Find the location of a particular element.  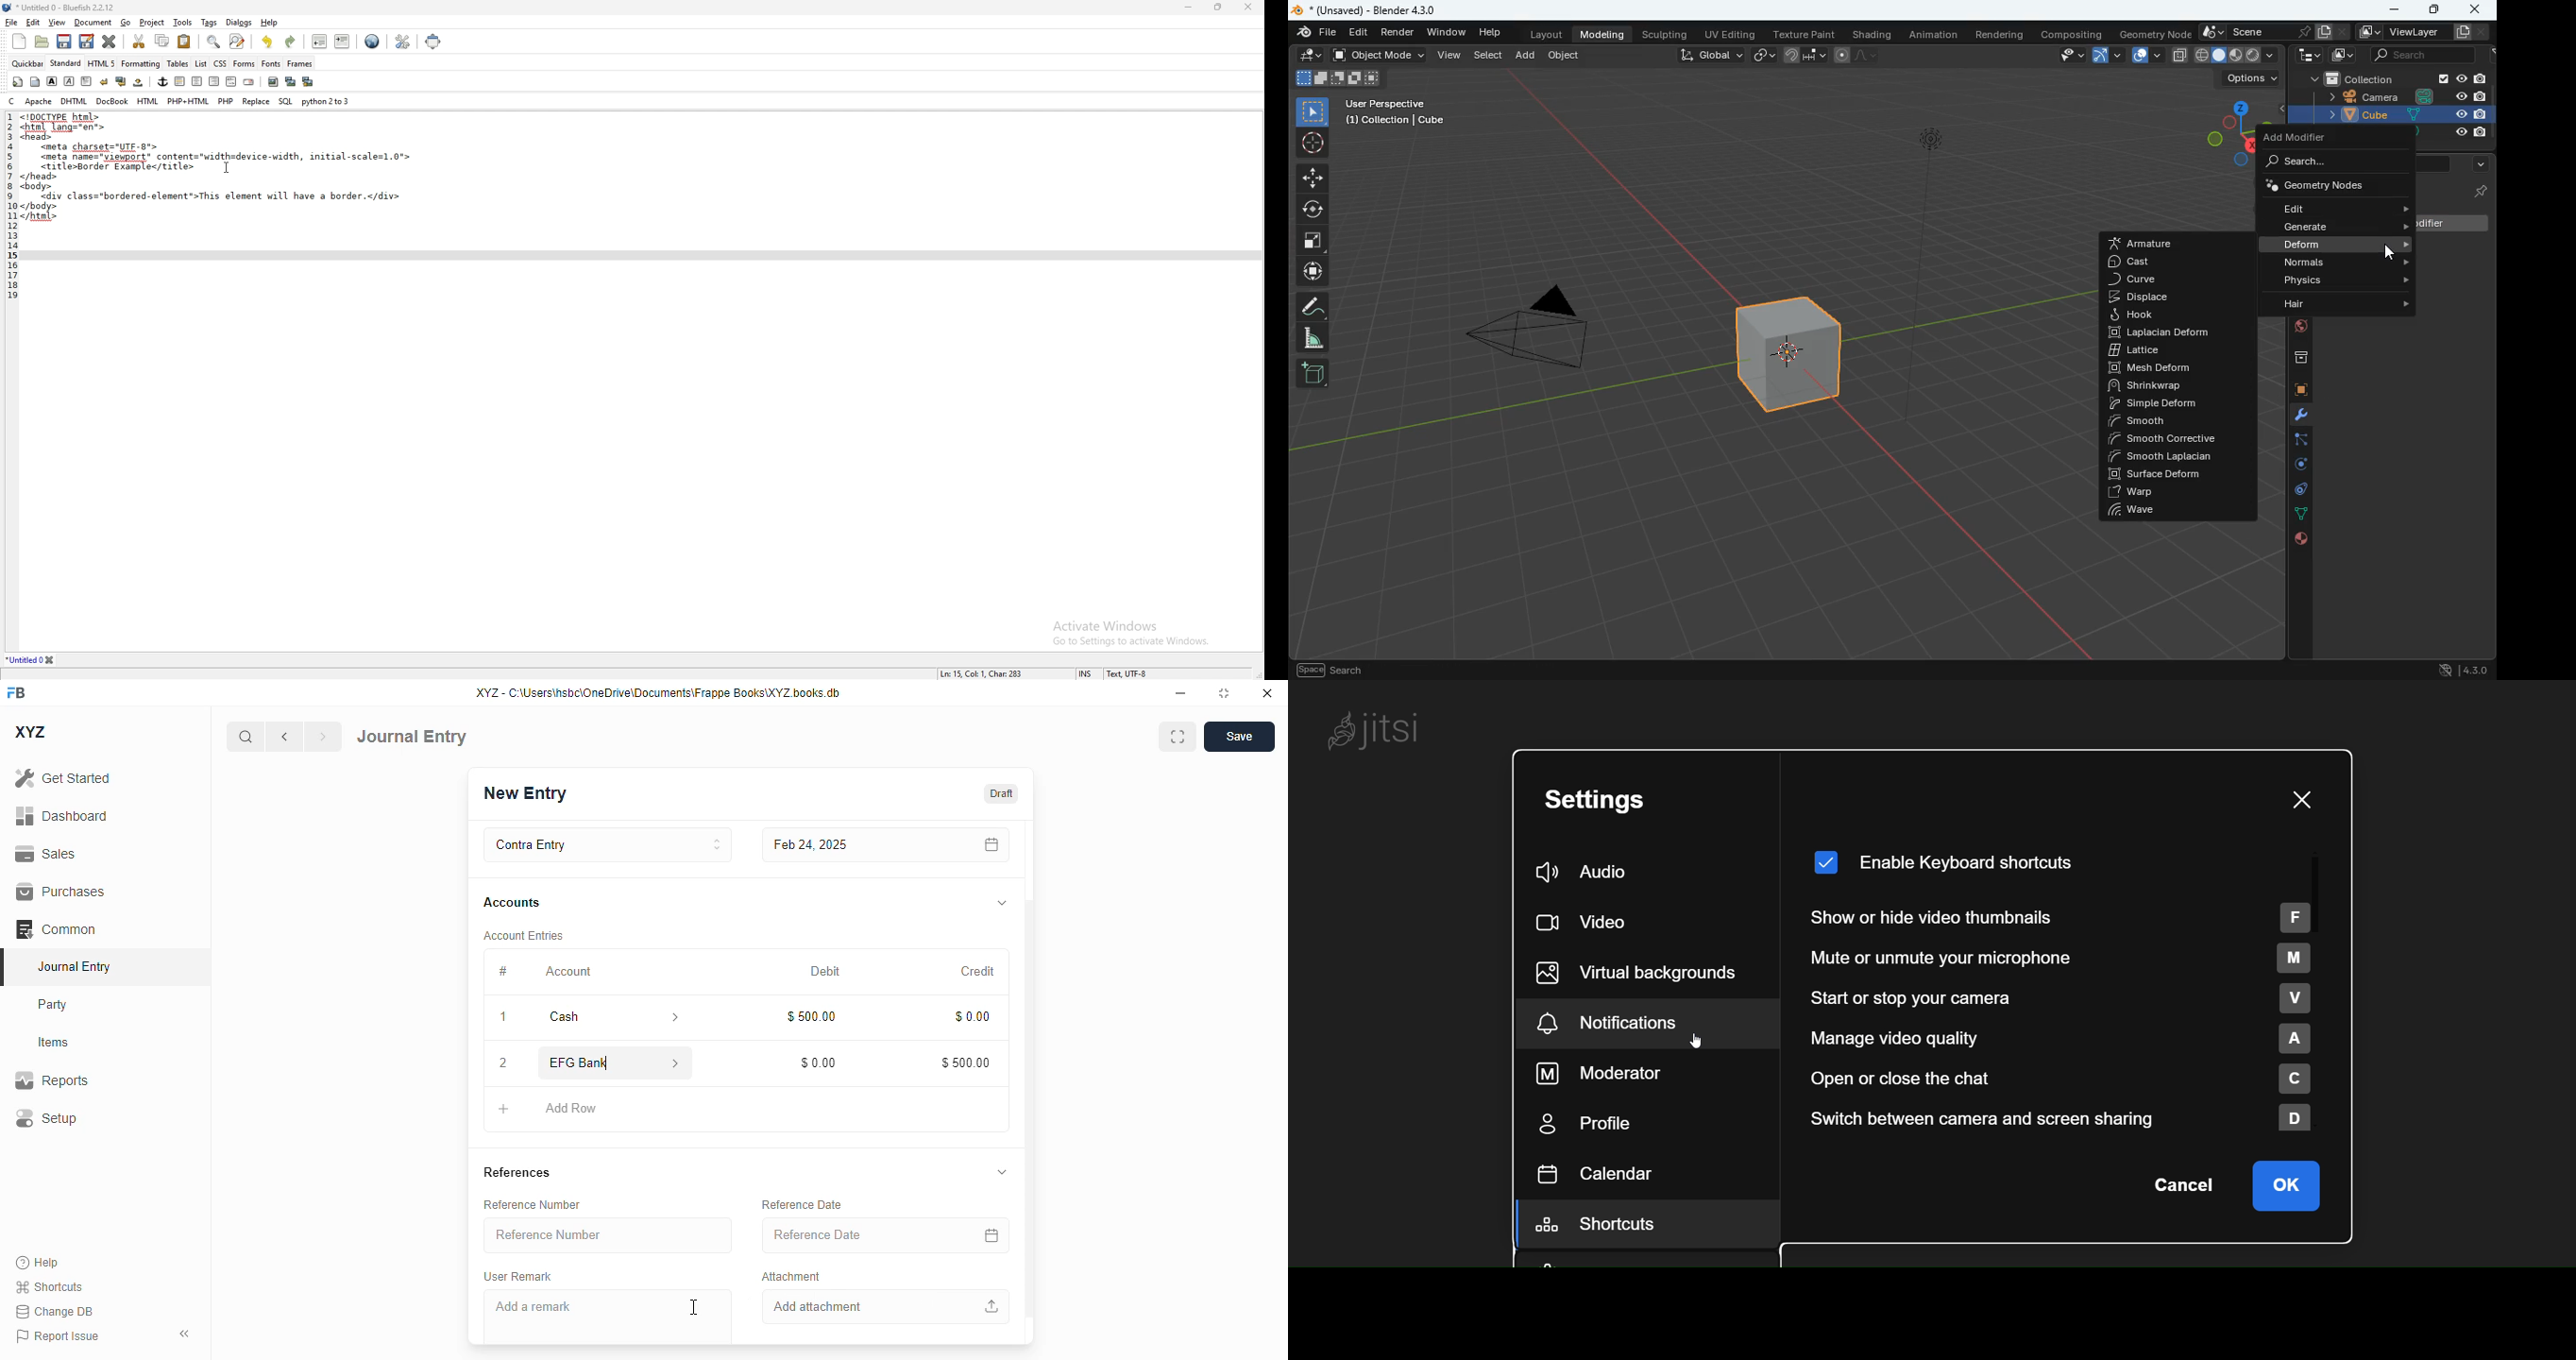

new is located at coordinates (1315, 375).